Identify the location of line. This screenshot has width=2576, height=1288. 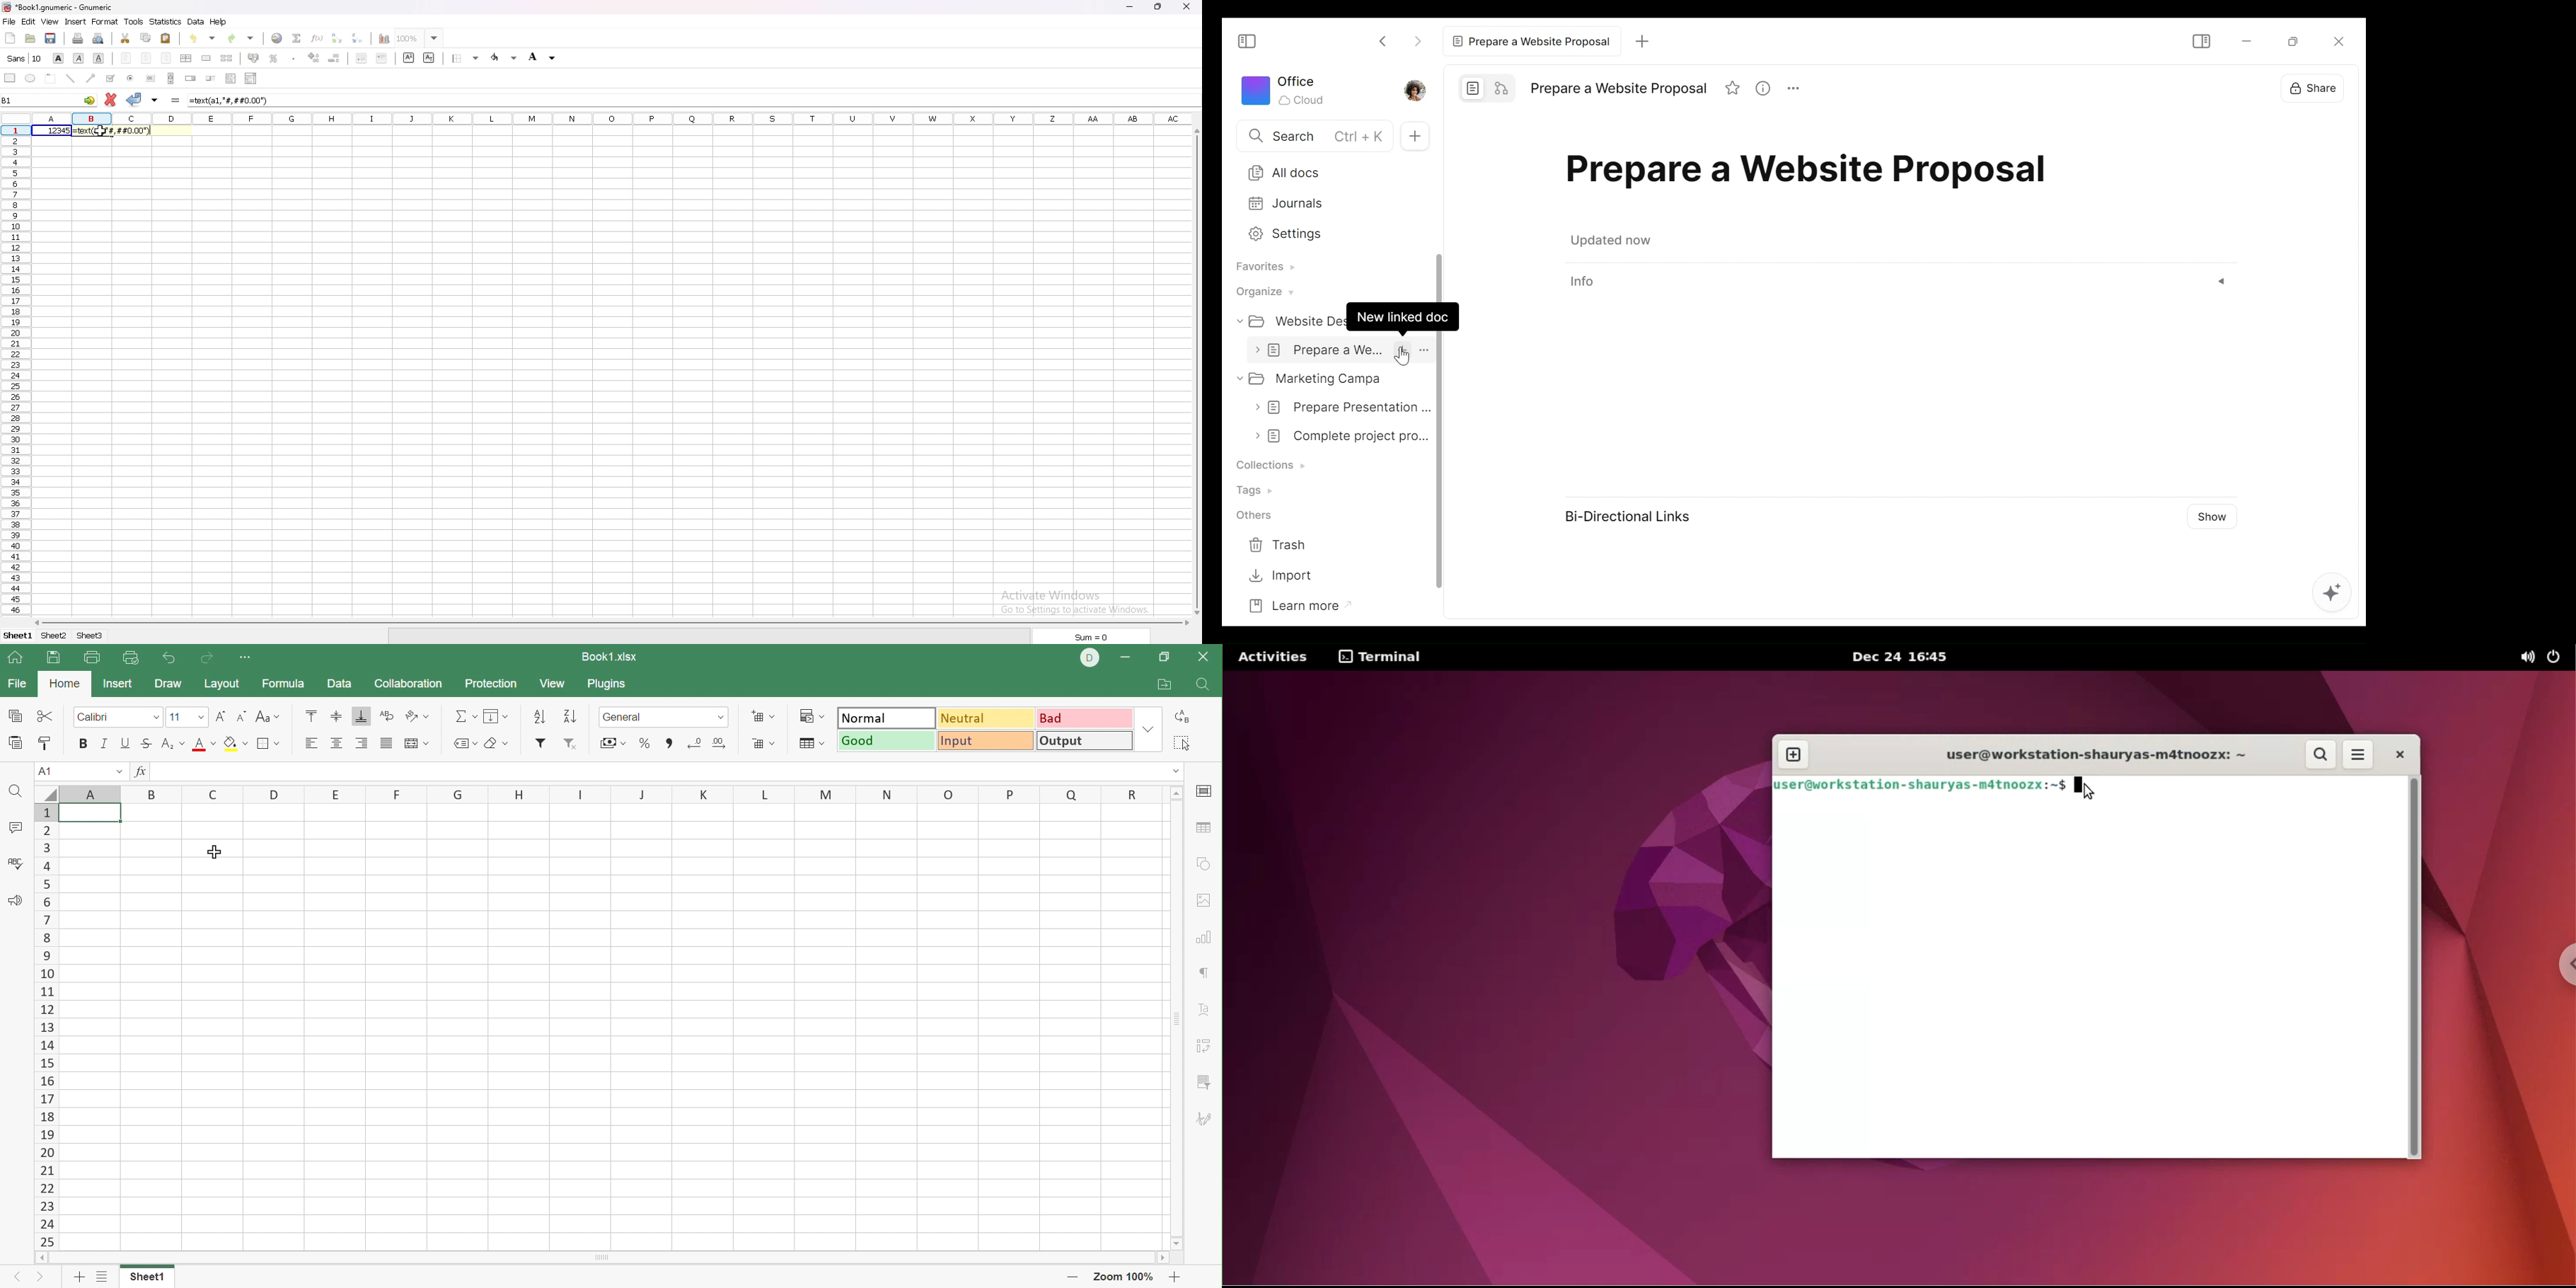
(70, 78).